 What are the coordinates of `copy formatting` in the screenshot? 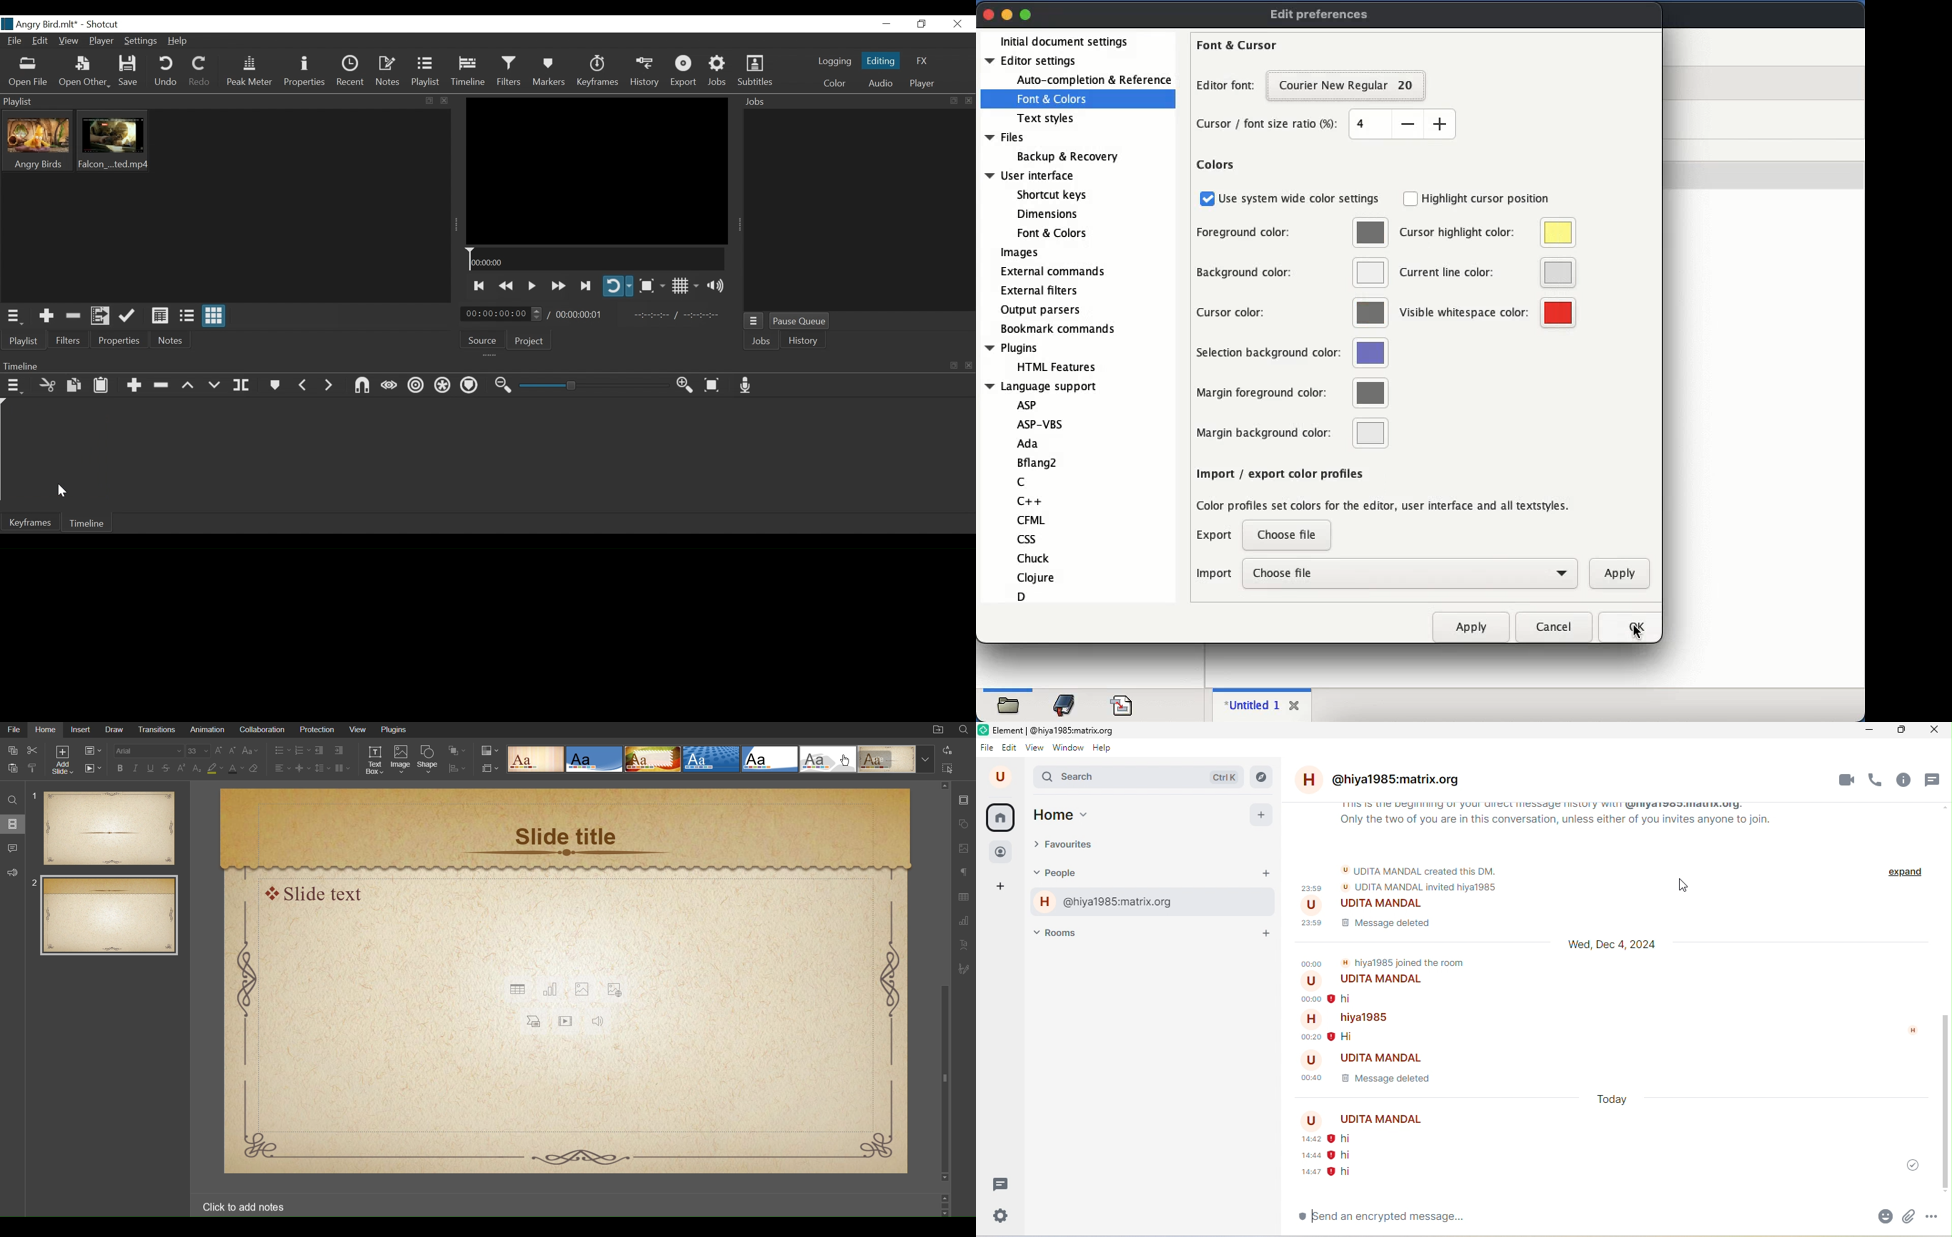 It's located at (36, 769).